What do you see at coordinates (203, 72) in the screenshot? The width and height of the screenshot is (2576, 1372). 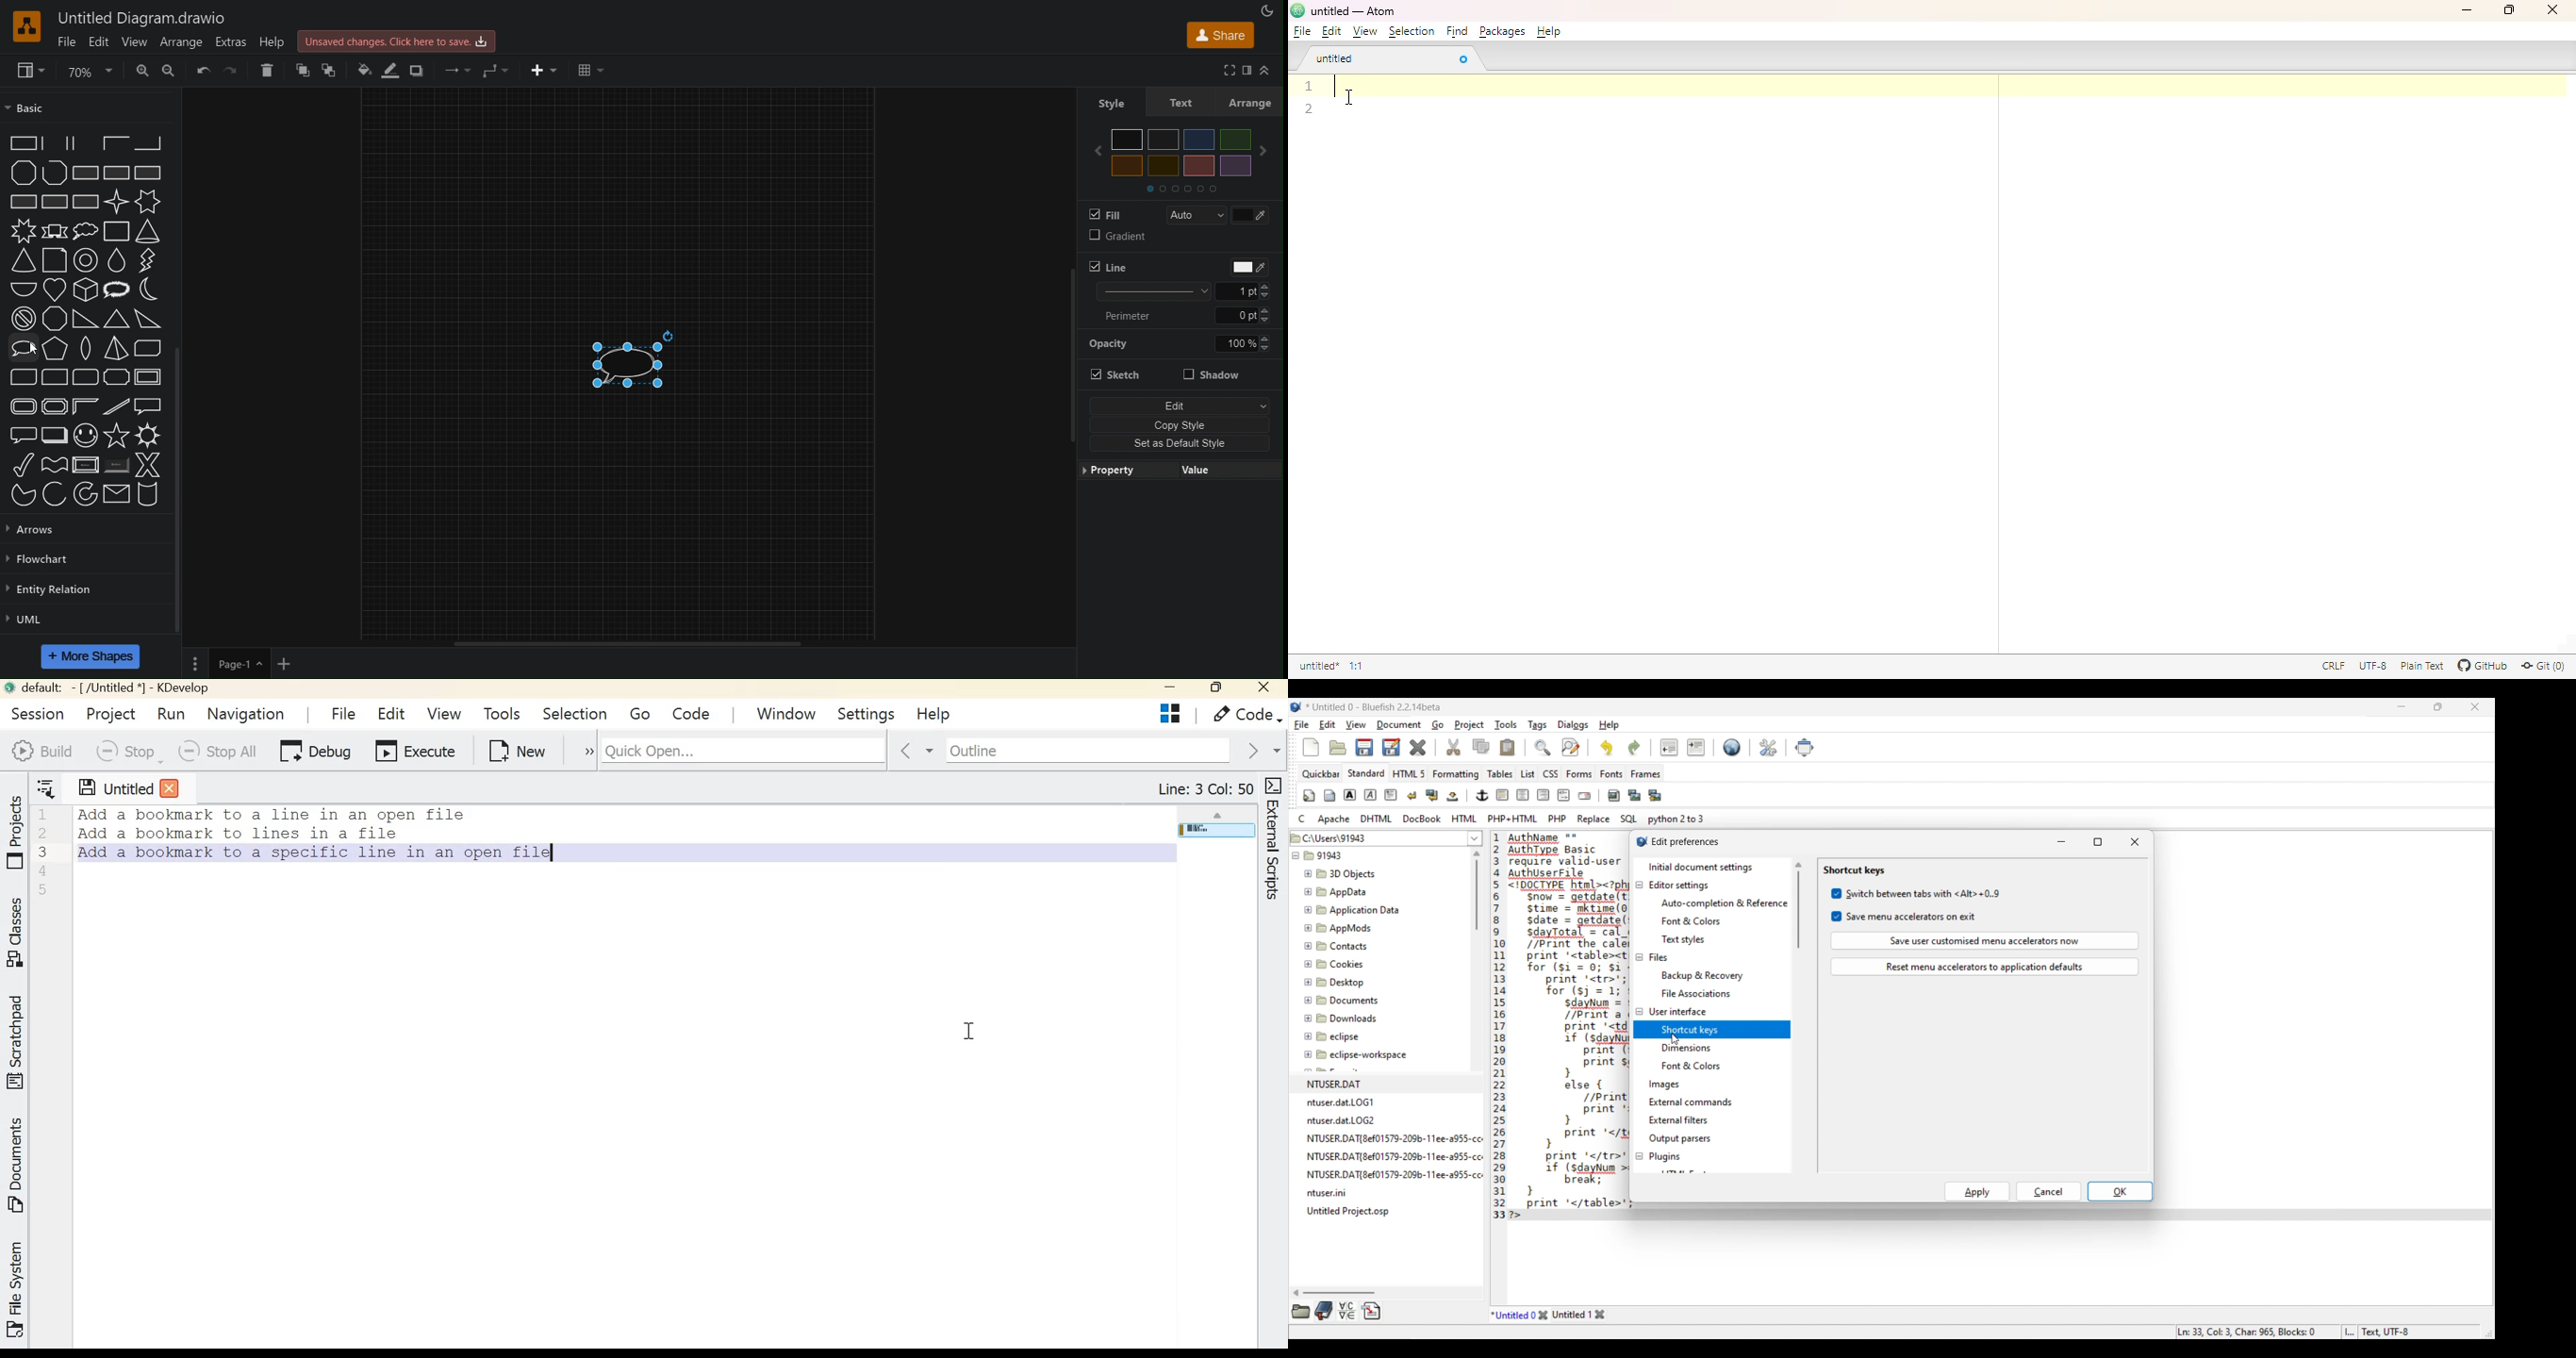 I see `Undo` at bounding box center [203, 72].